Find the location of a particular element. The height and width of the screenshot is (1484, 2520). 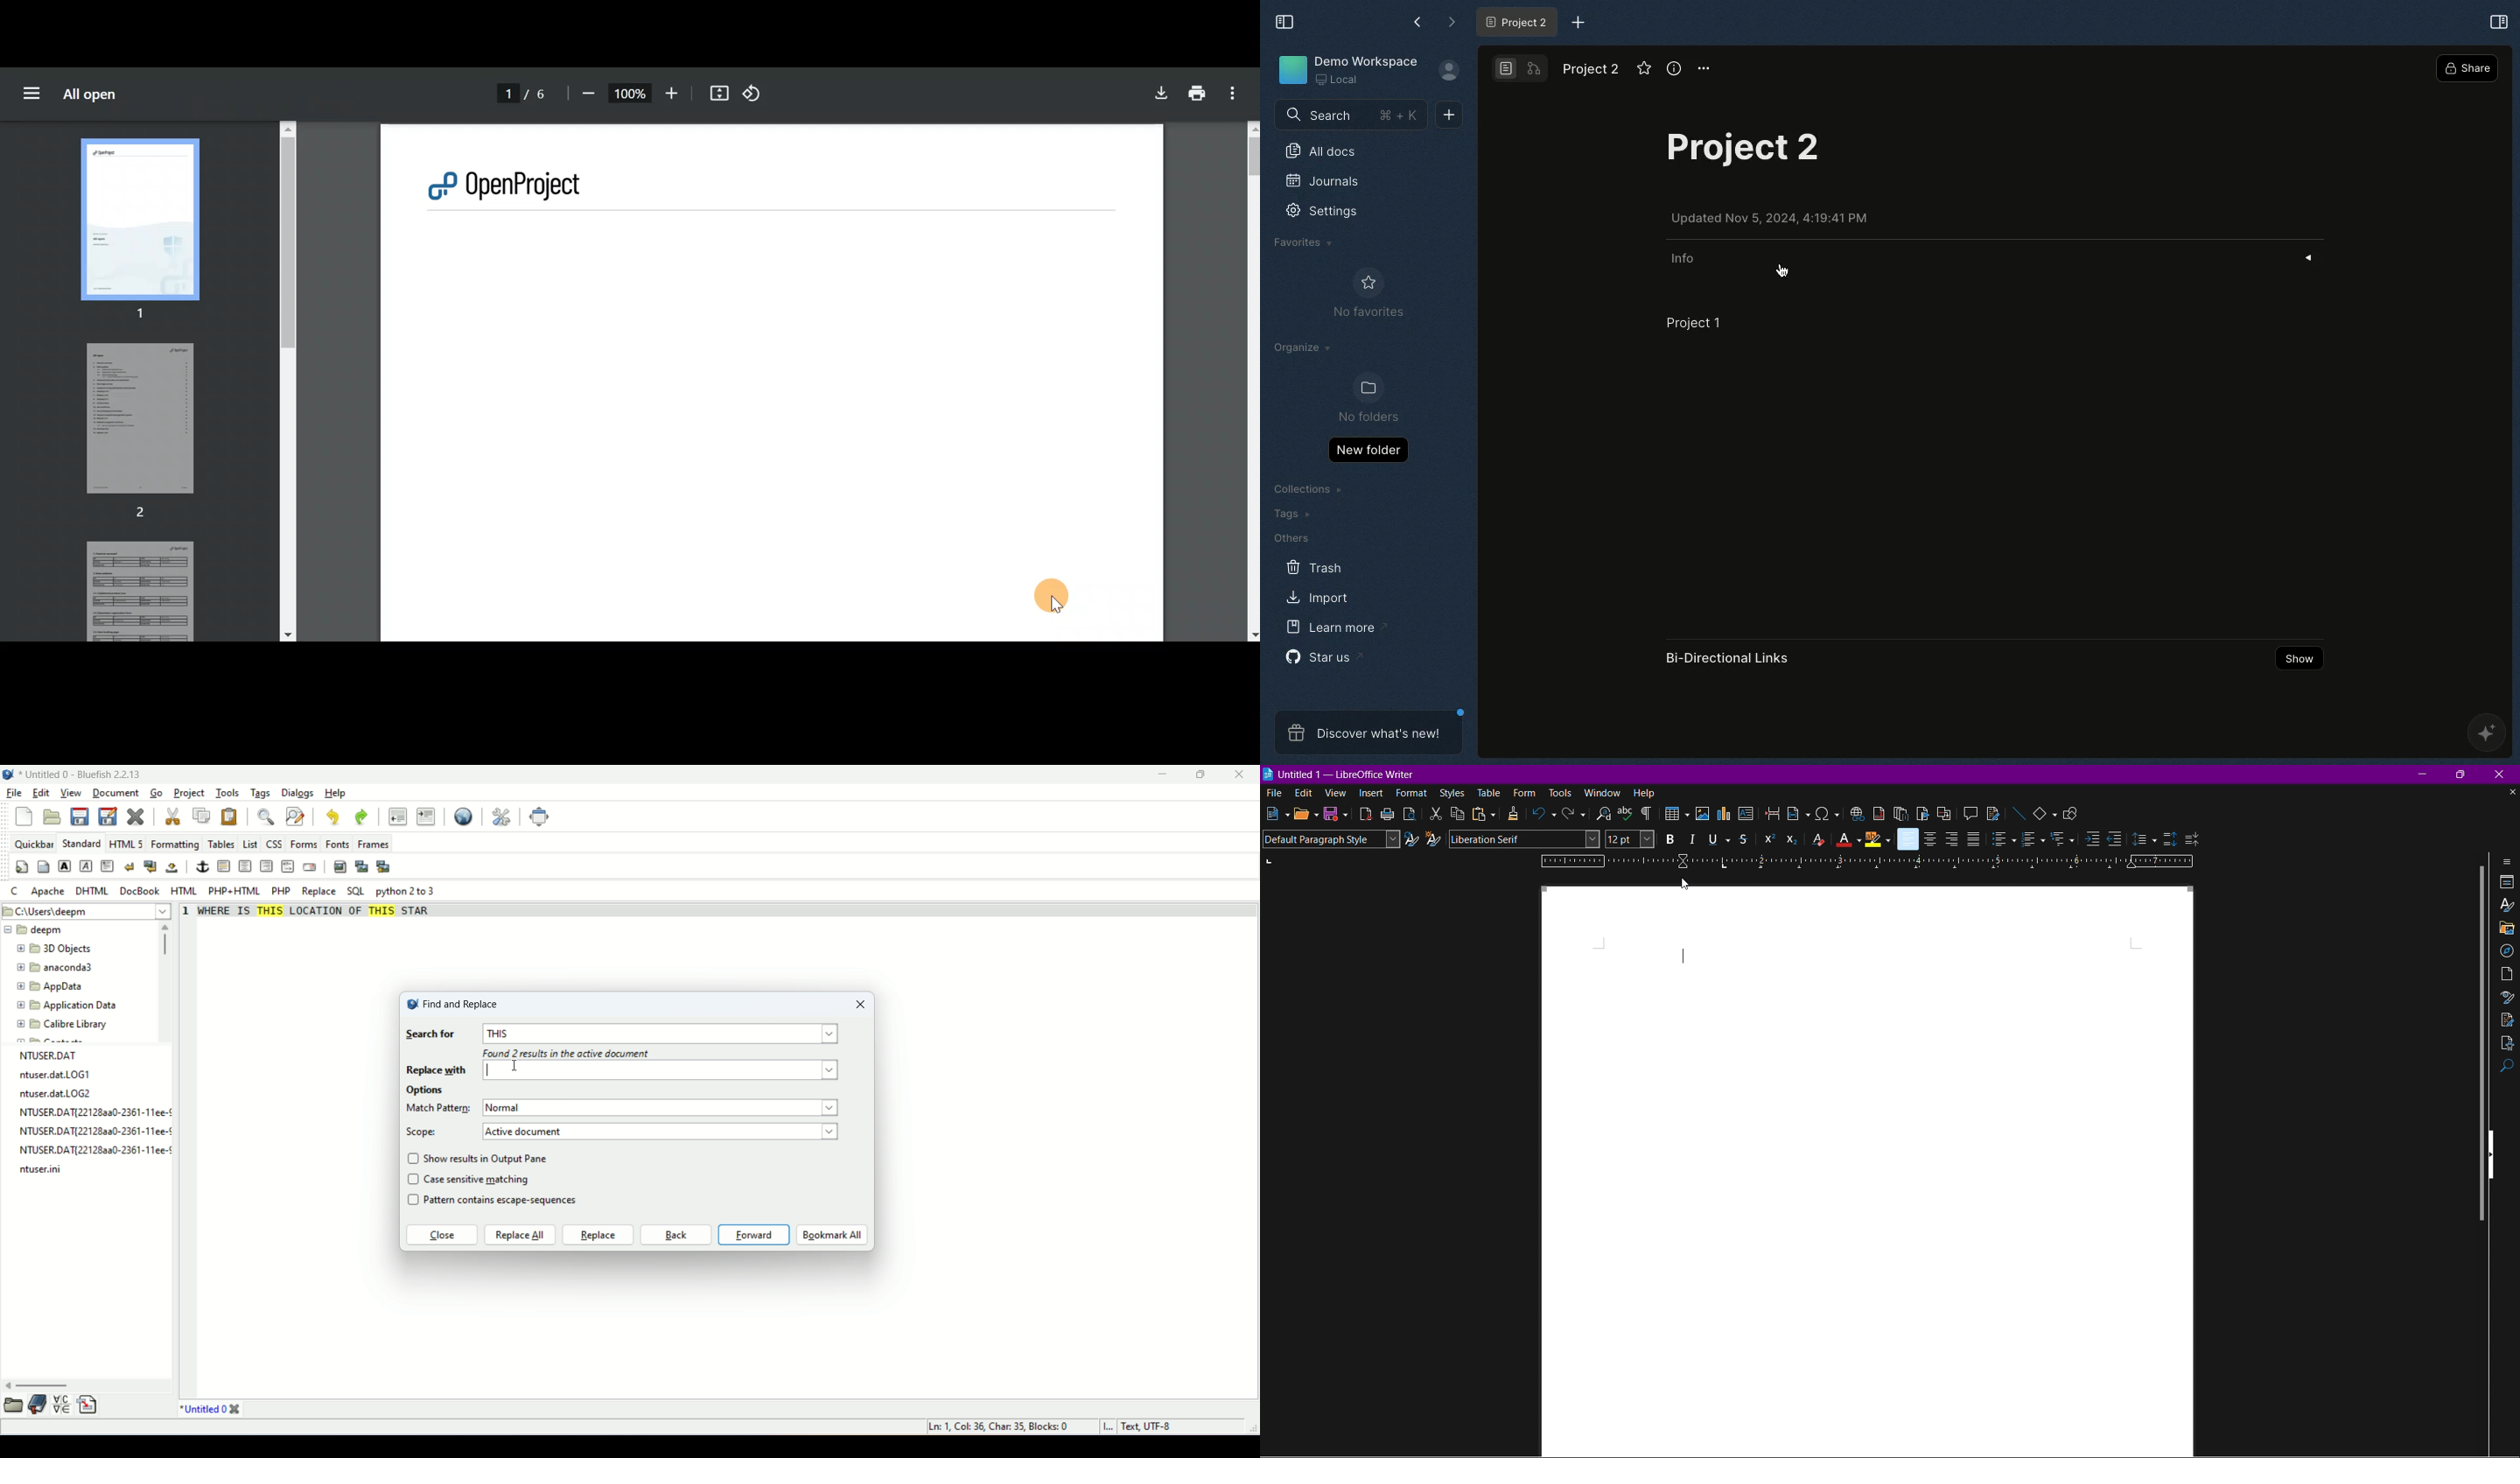

Calibre Library is located at coordinates (62, 1023).